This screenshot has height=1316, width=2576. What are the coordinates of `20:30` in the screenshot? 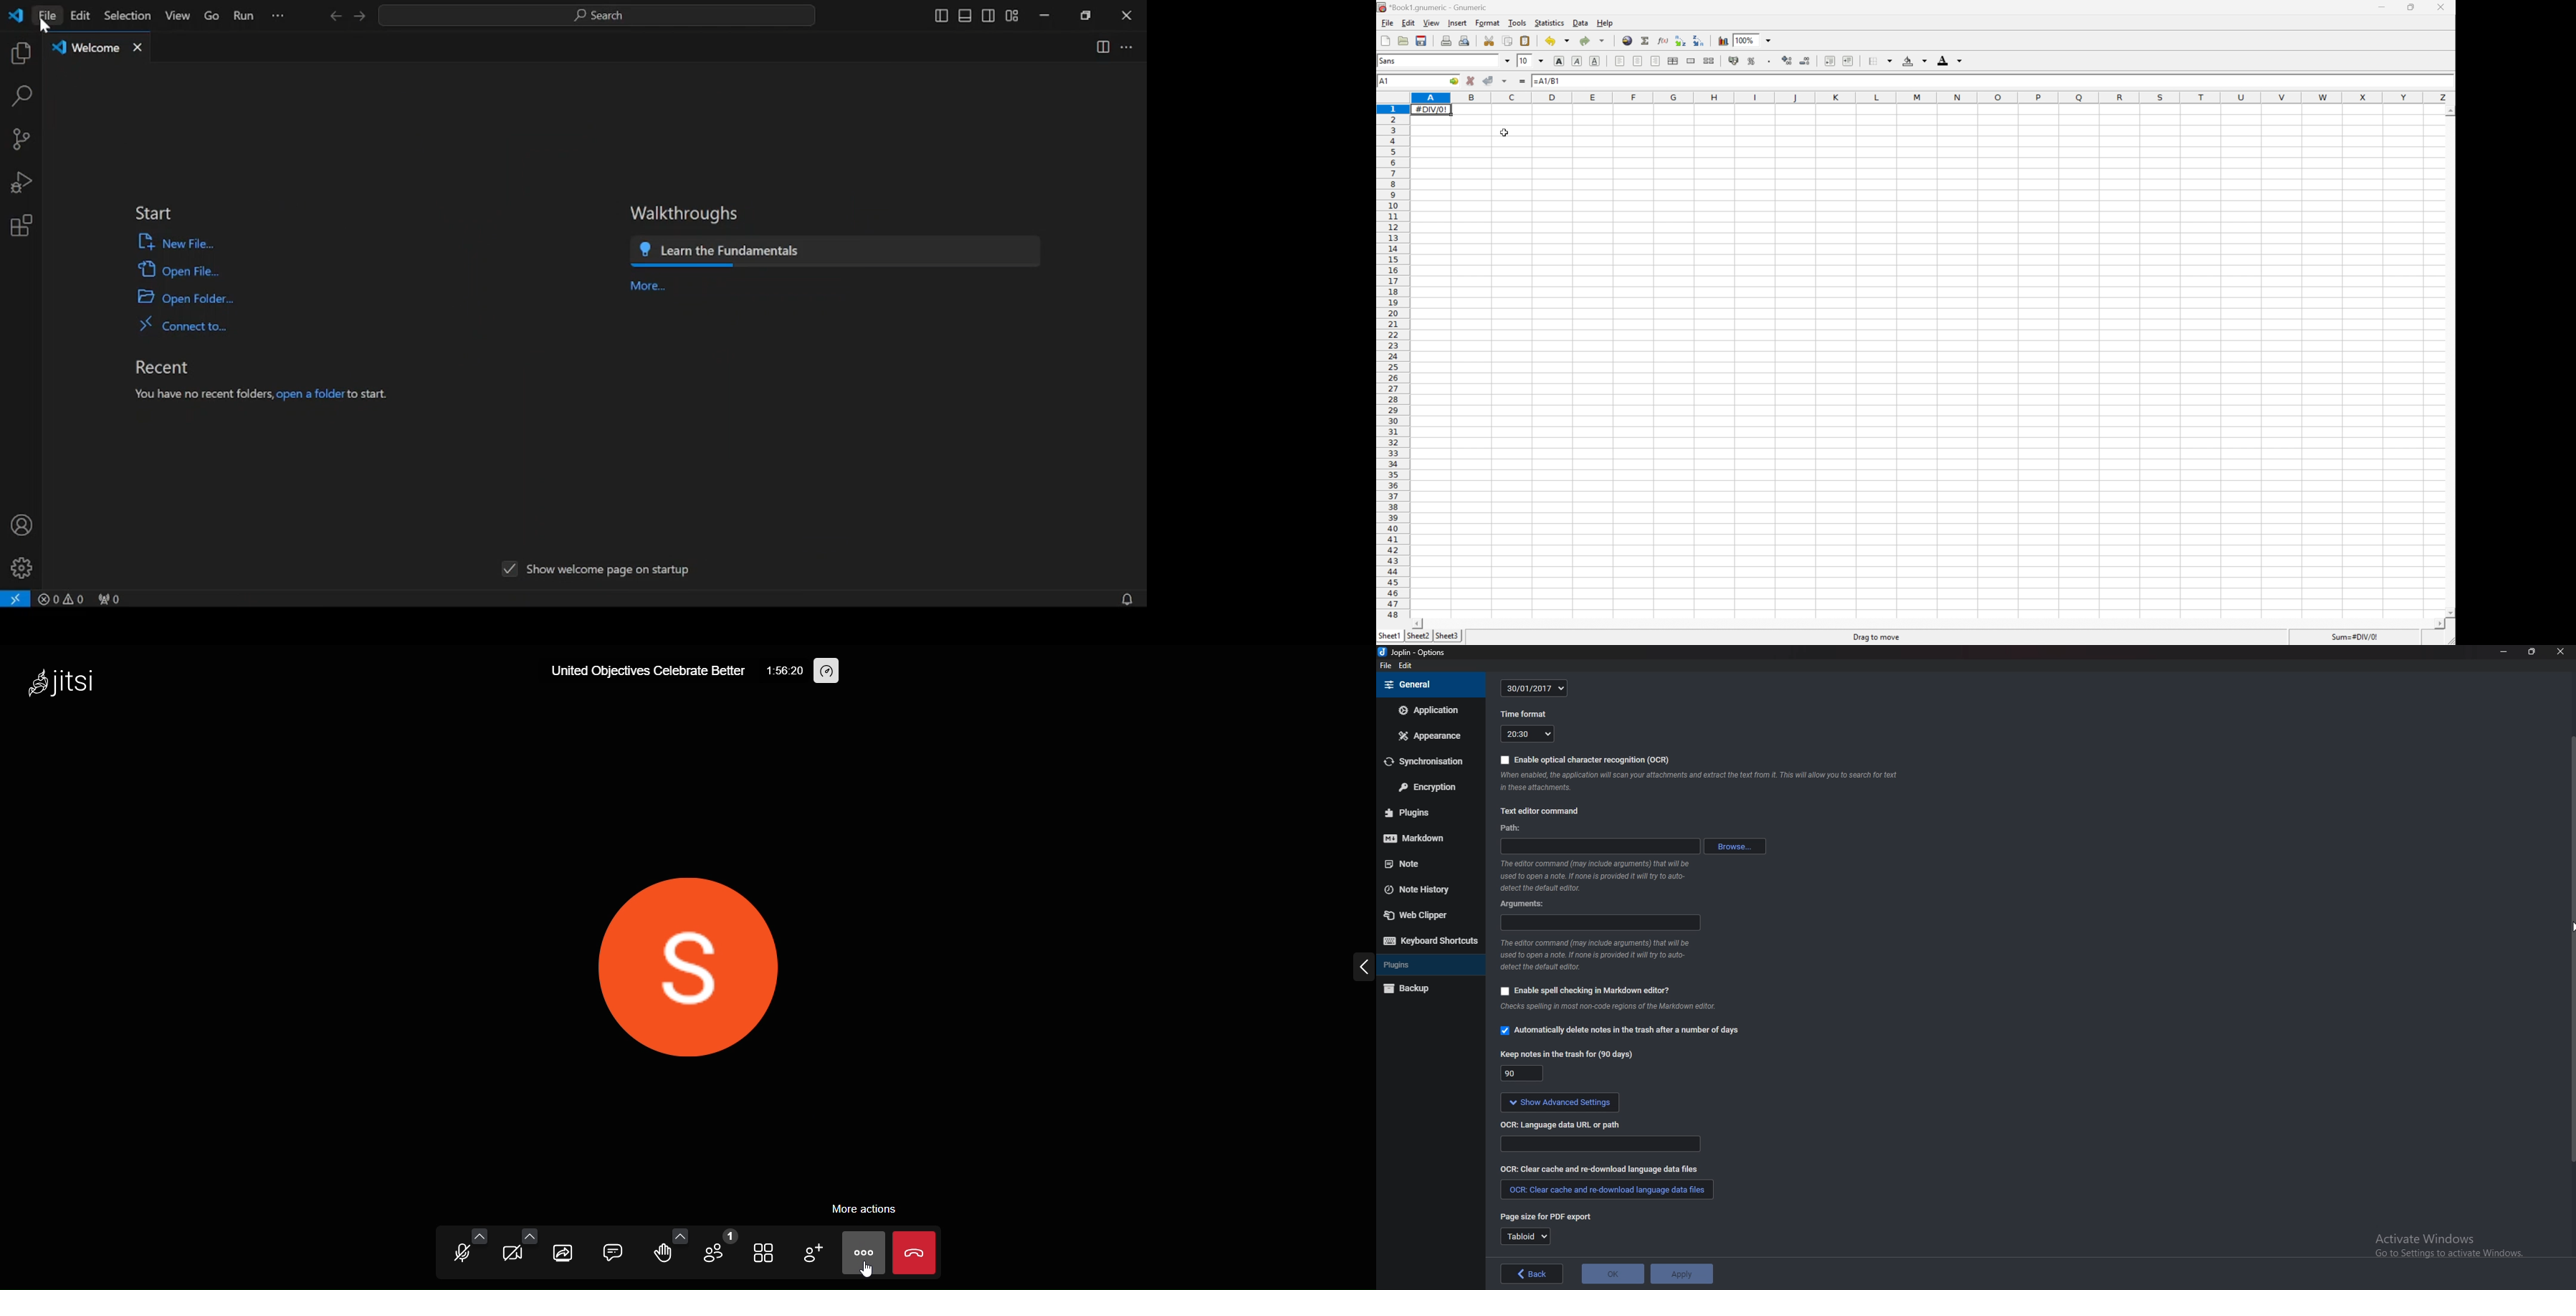 It's located at (1526, 735).